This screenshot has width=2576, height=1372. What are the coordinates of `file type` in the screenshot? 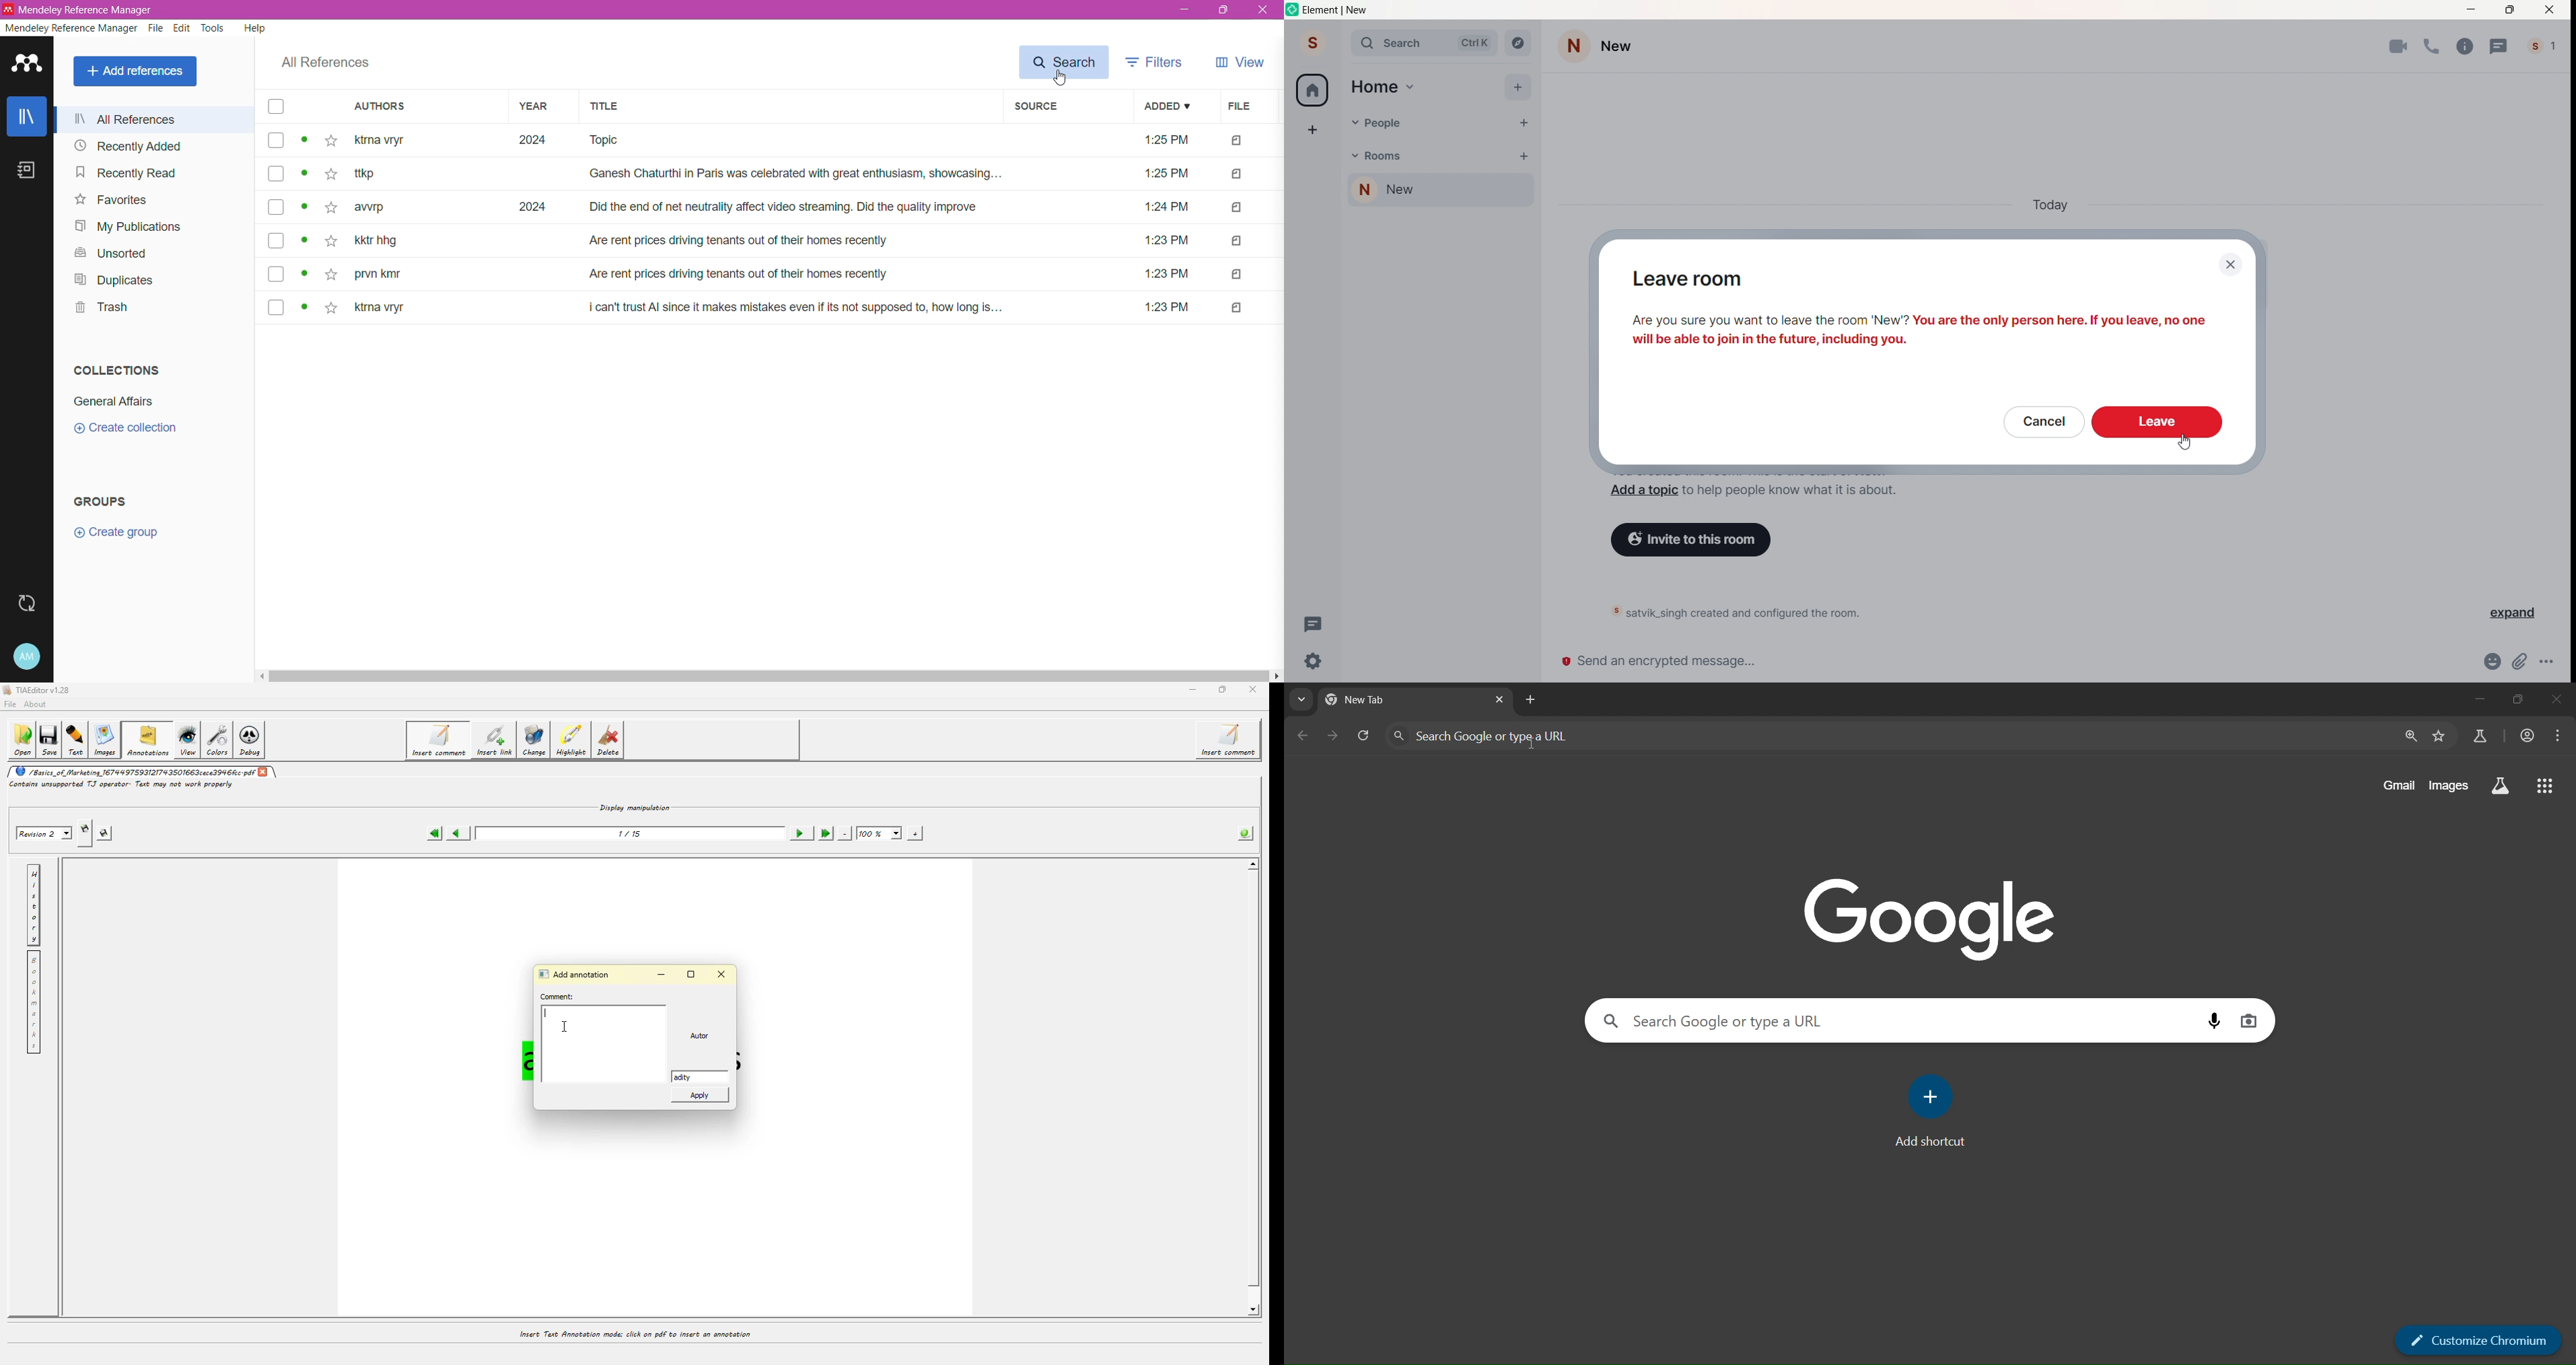 It's located at (1238, 207).